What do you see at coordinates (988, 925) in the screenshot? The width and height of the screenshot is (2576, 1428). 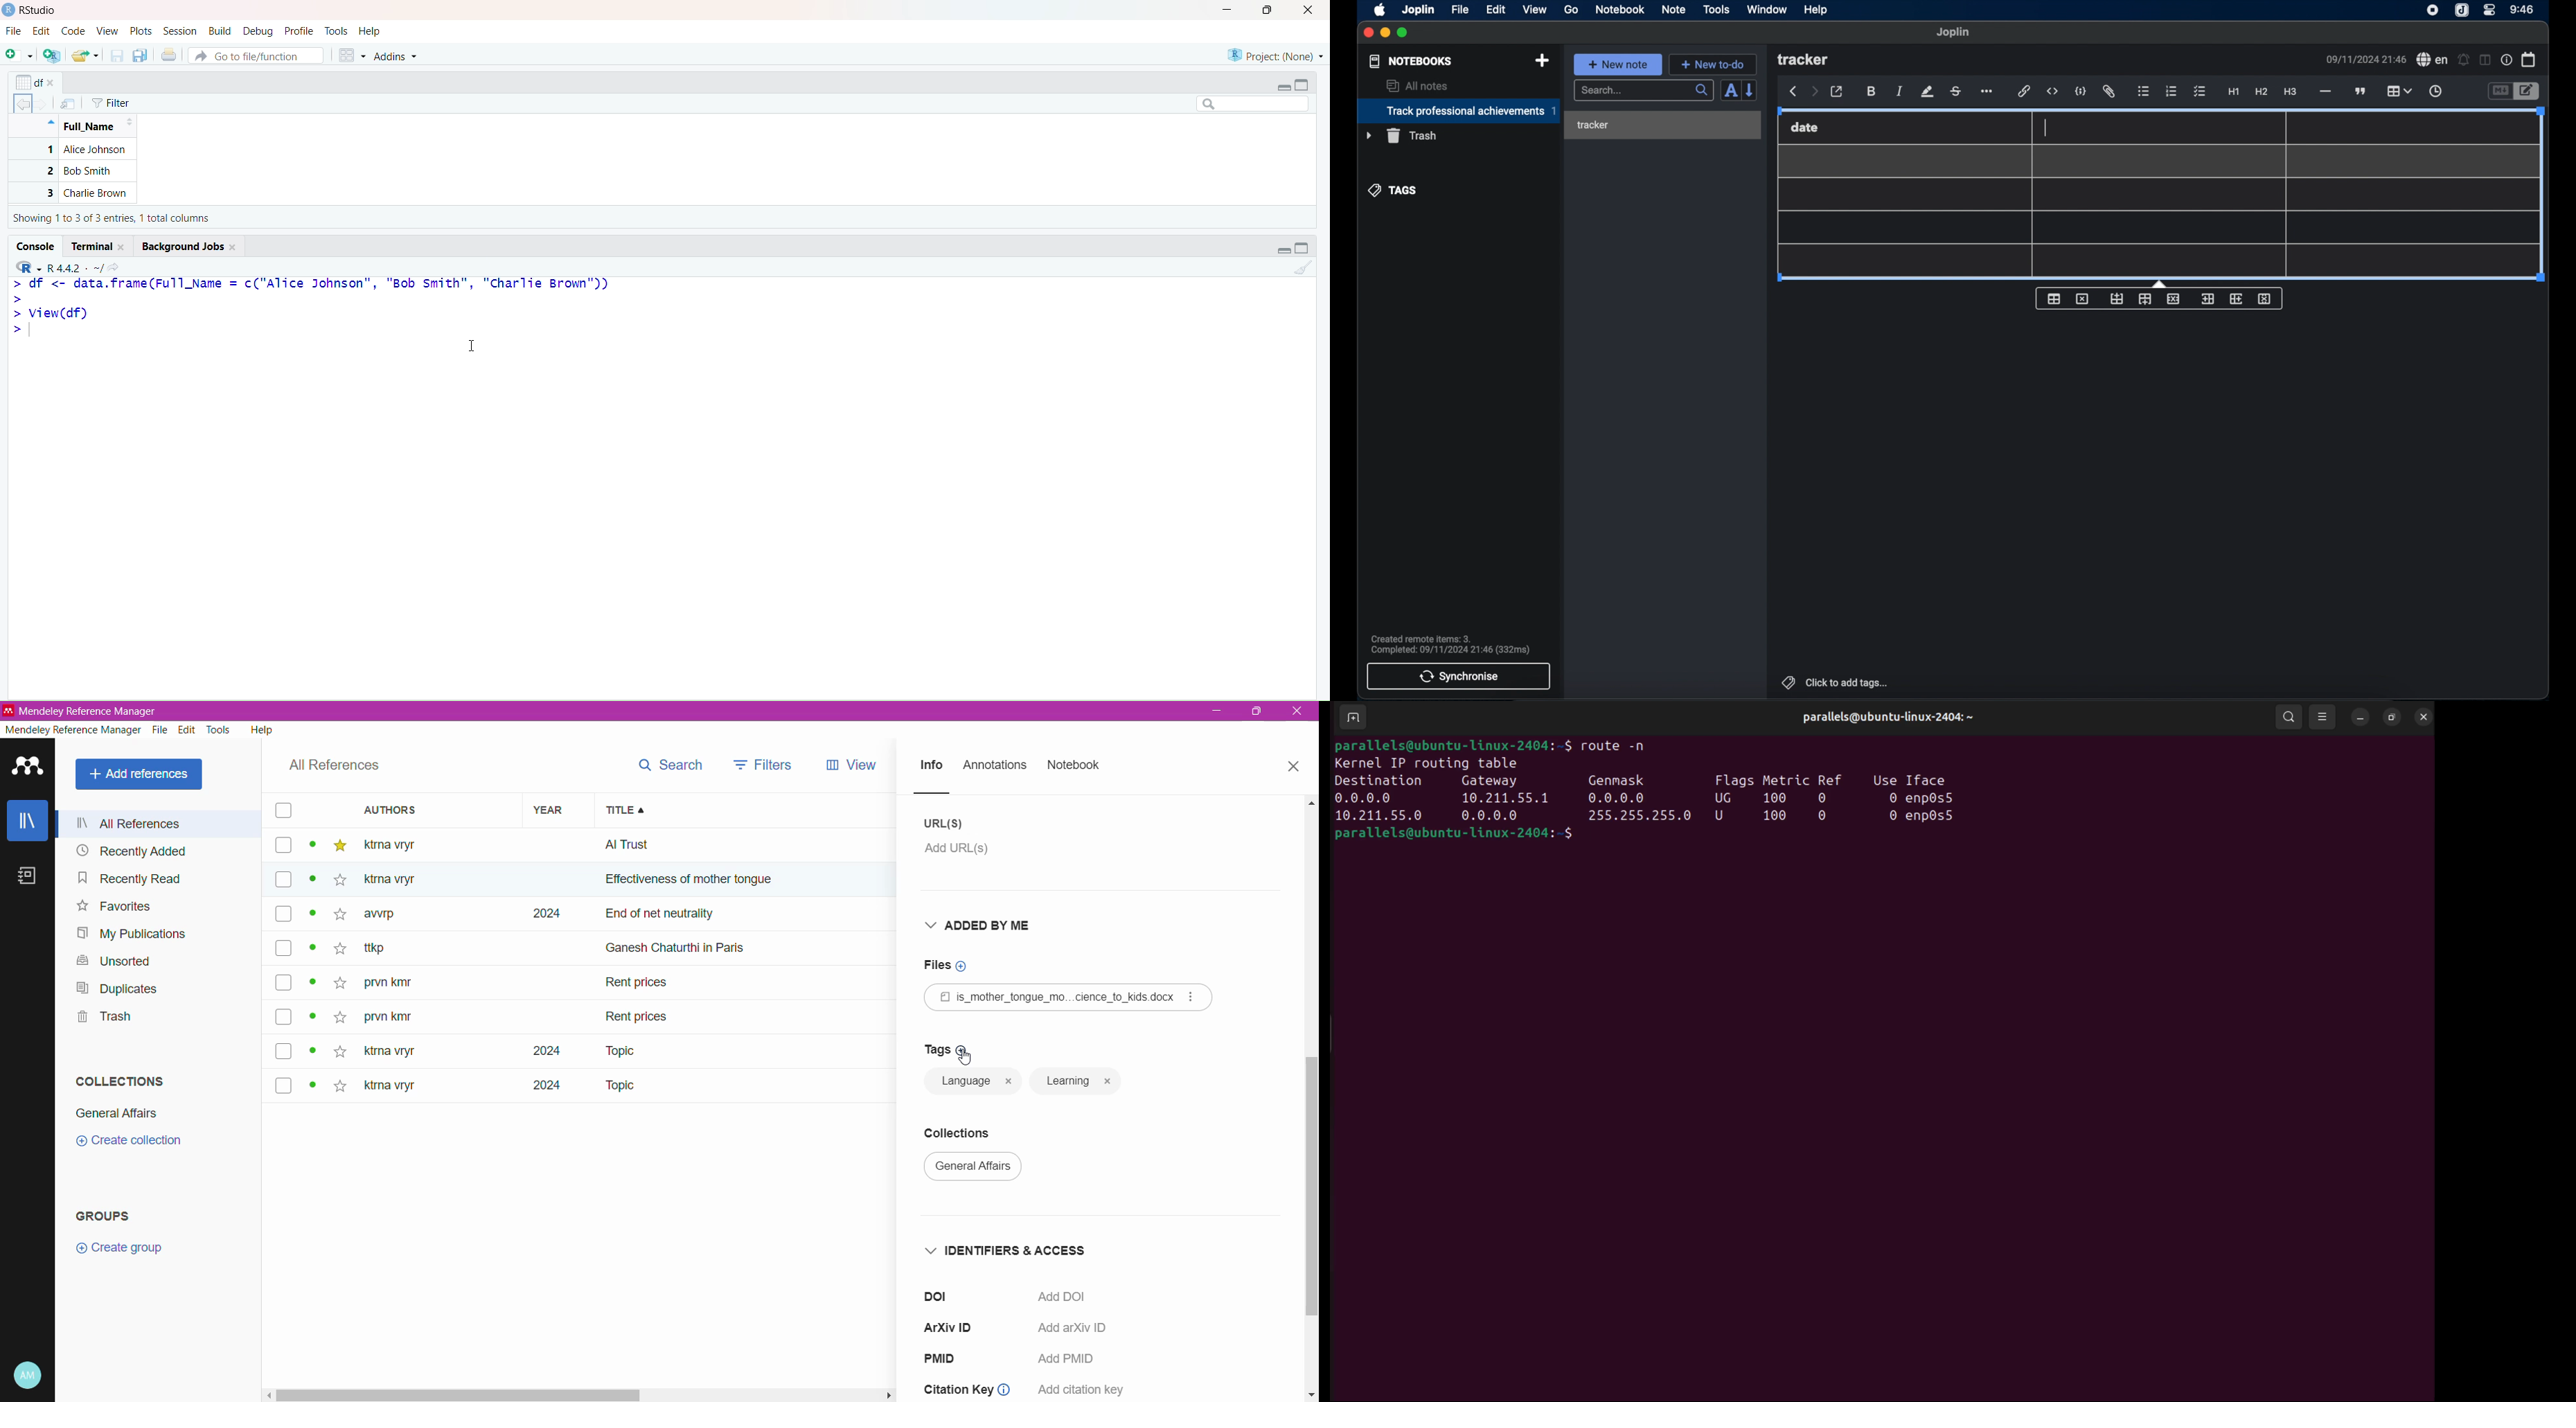 I see `Added By Me` at bounding box center [988, 925].